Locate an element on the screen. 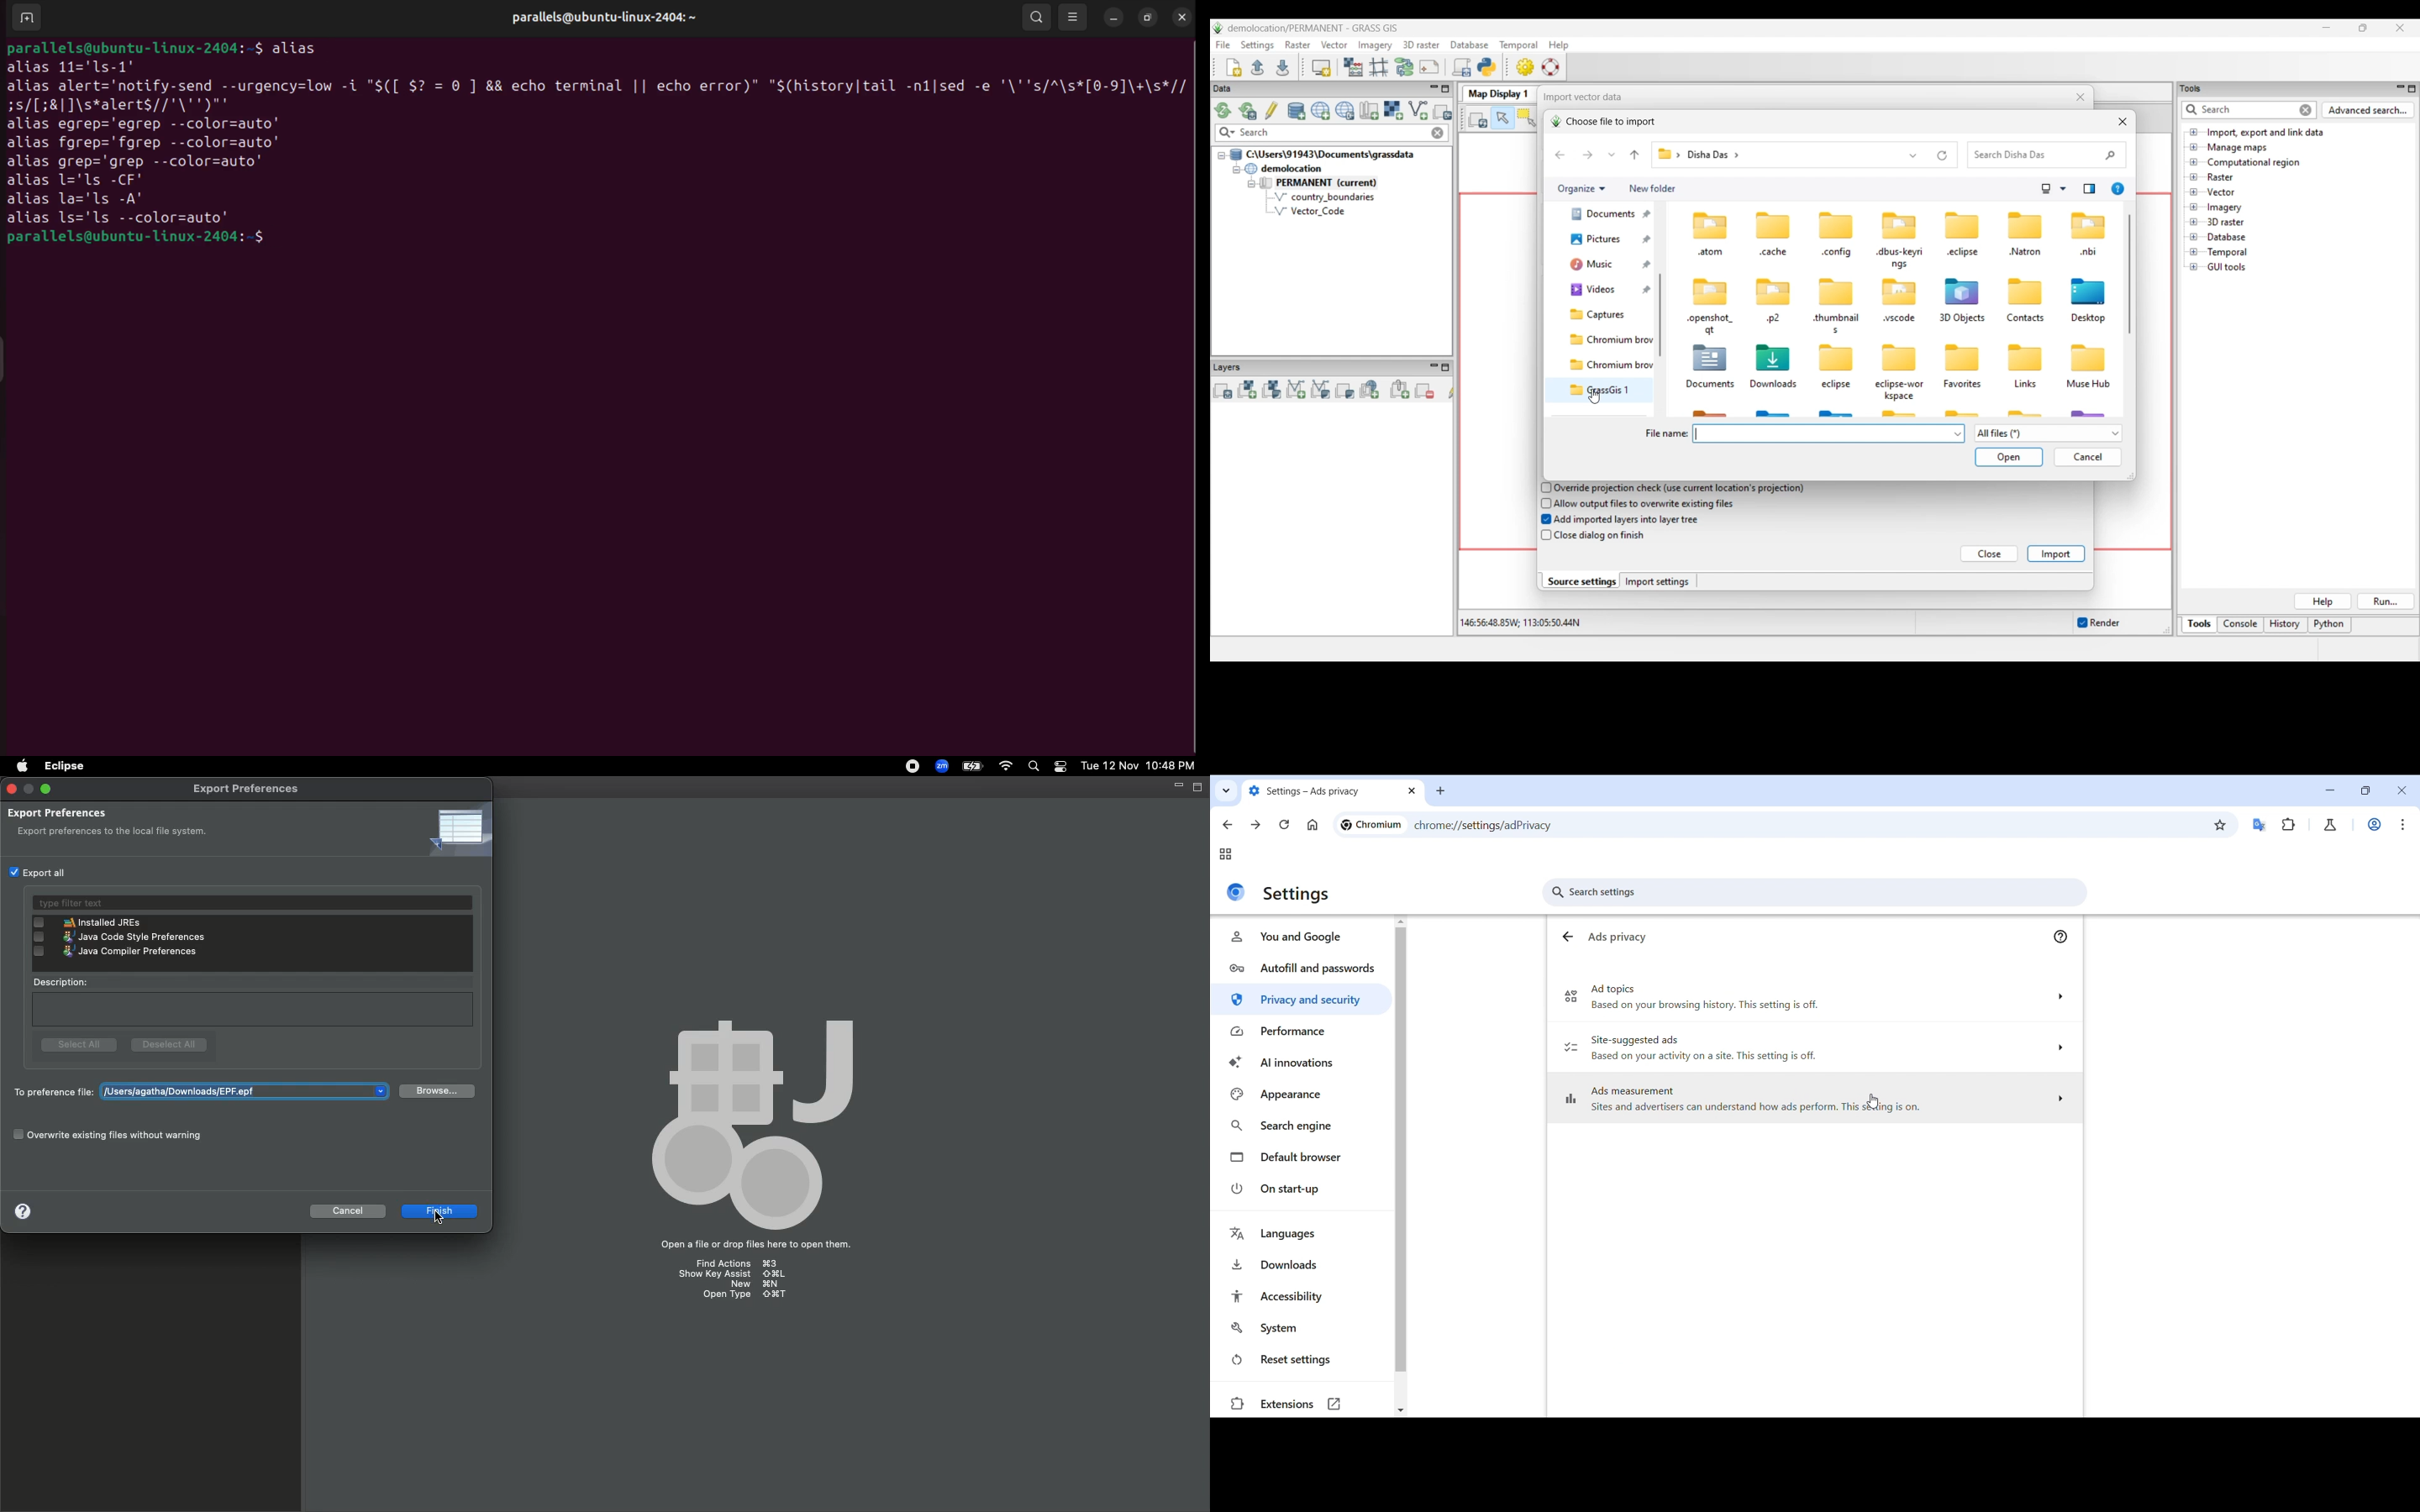  Appearance is located at coordinates (1300, 1094).